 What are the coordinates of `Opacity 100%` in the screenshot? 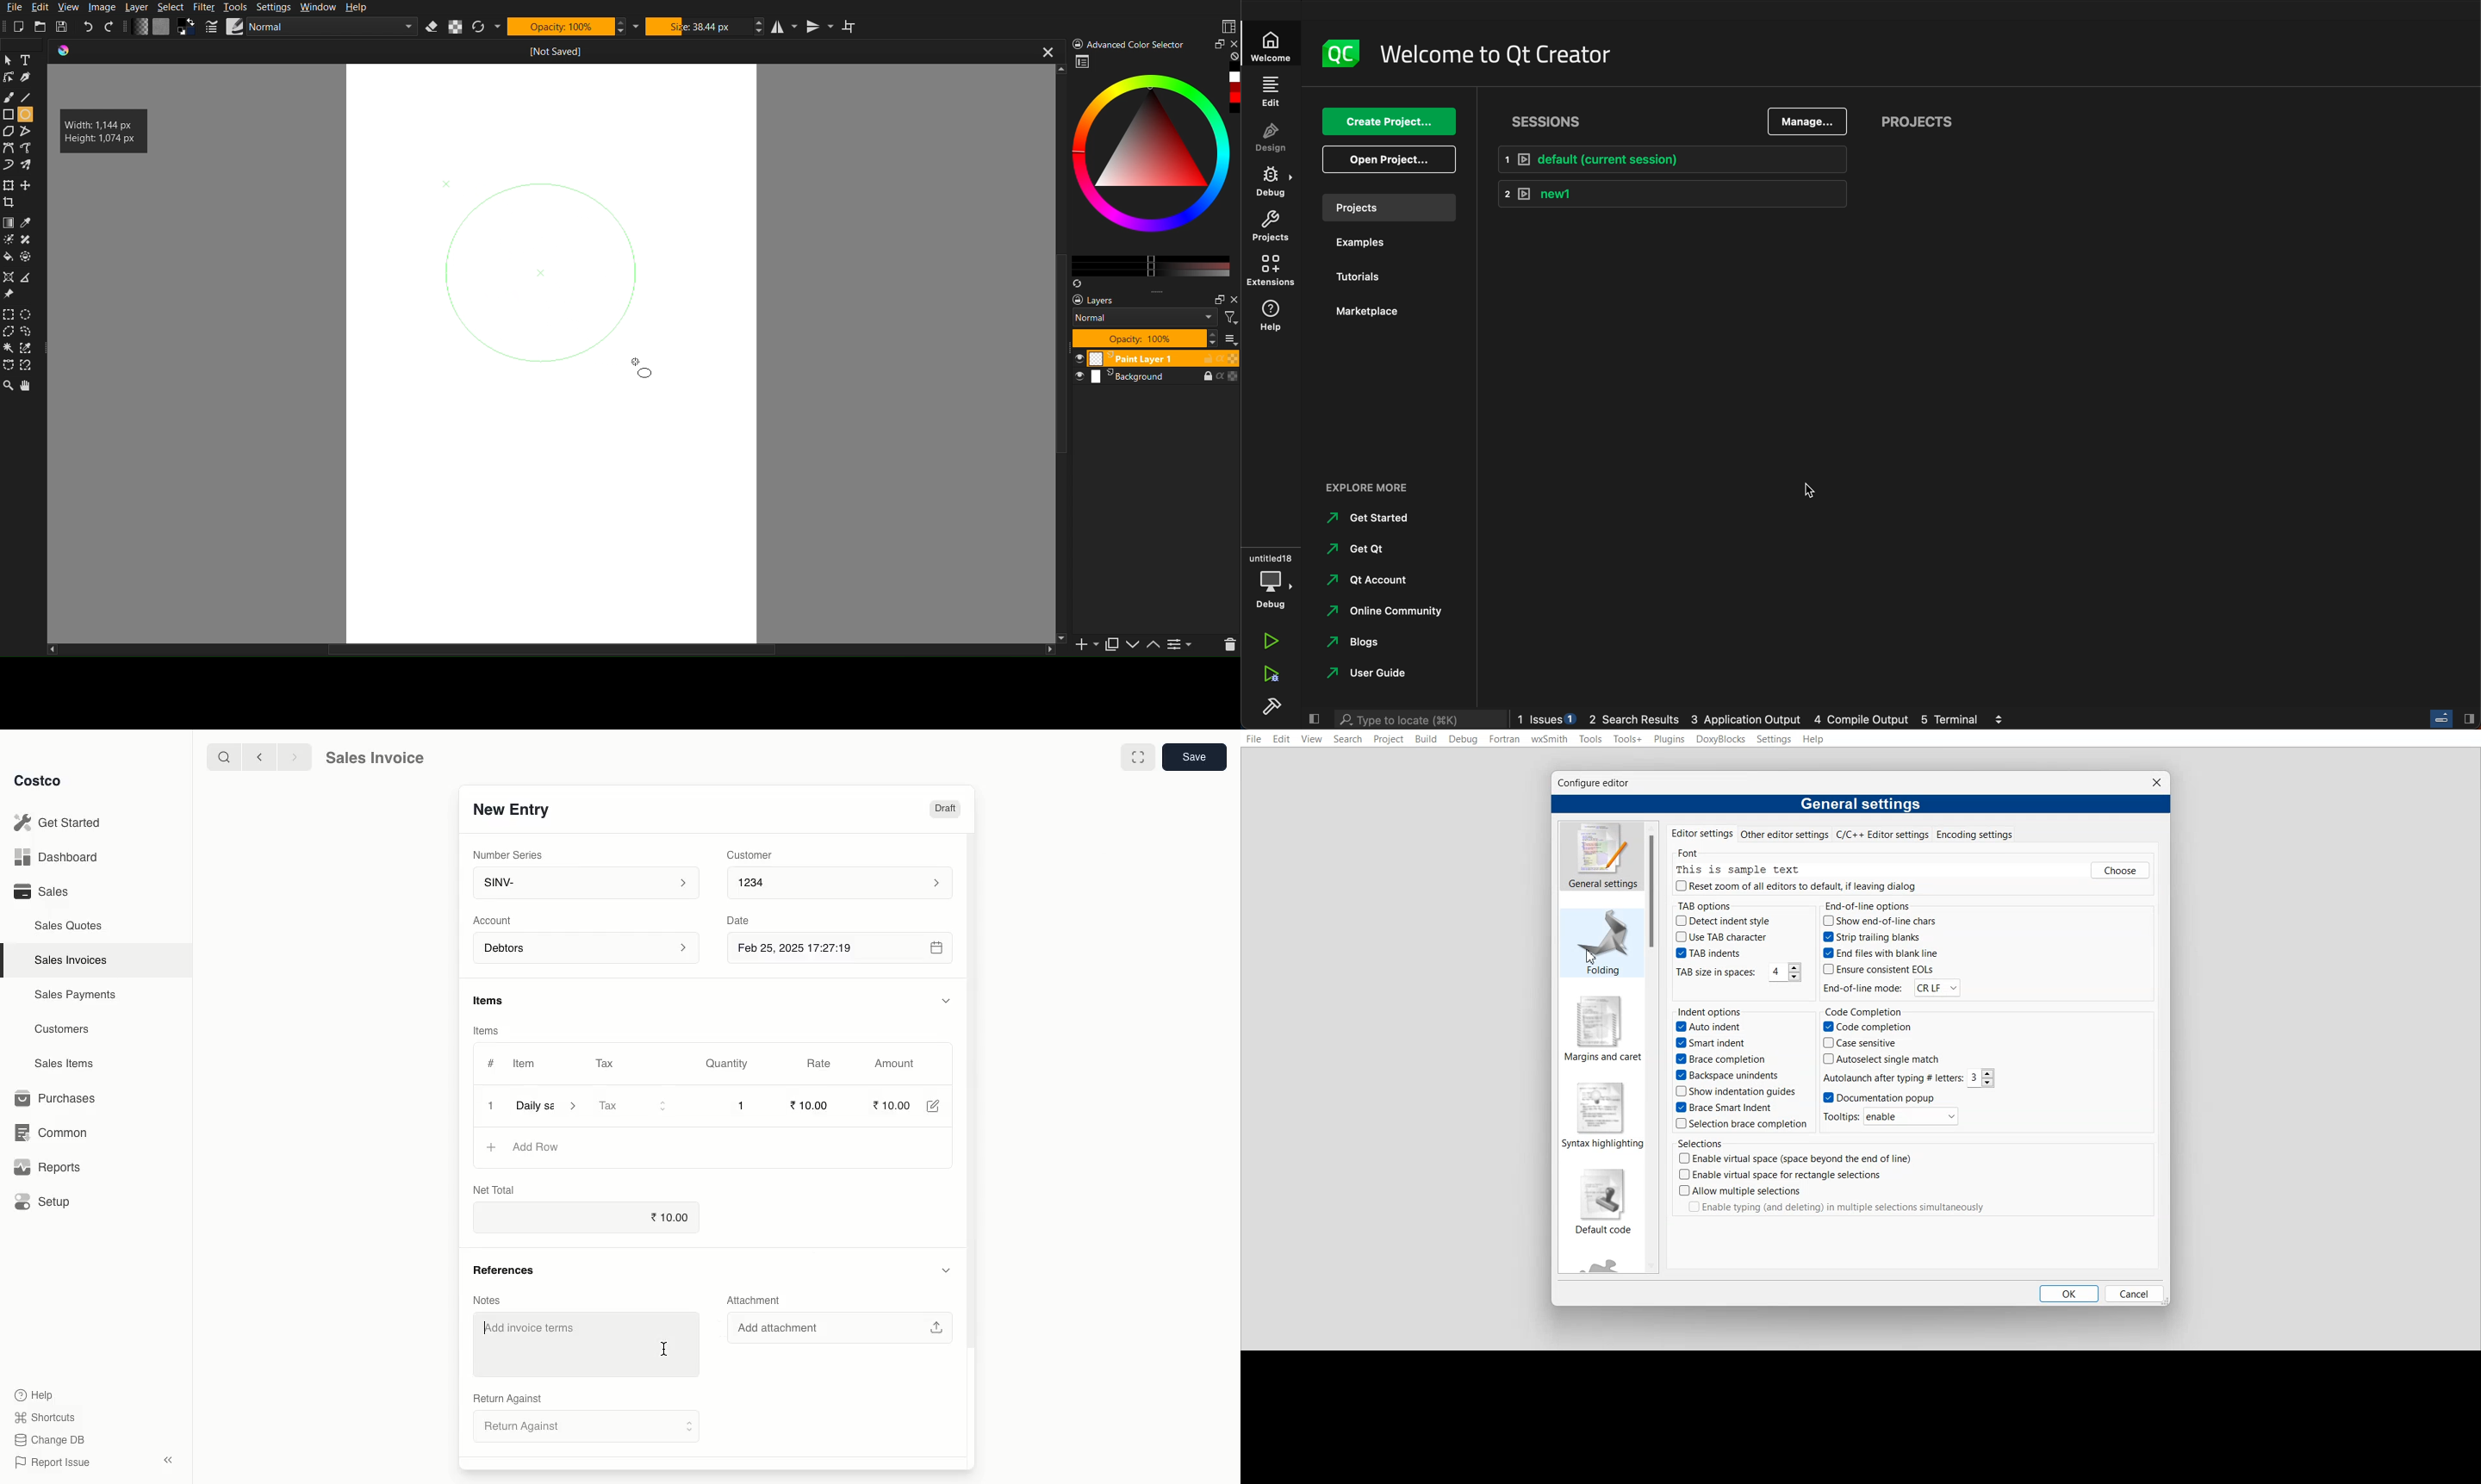 It's located at (1146, 338).